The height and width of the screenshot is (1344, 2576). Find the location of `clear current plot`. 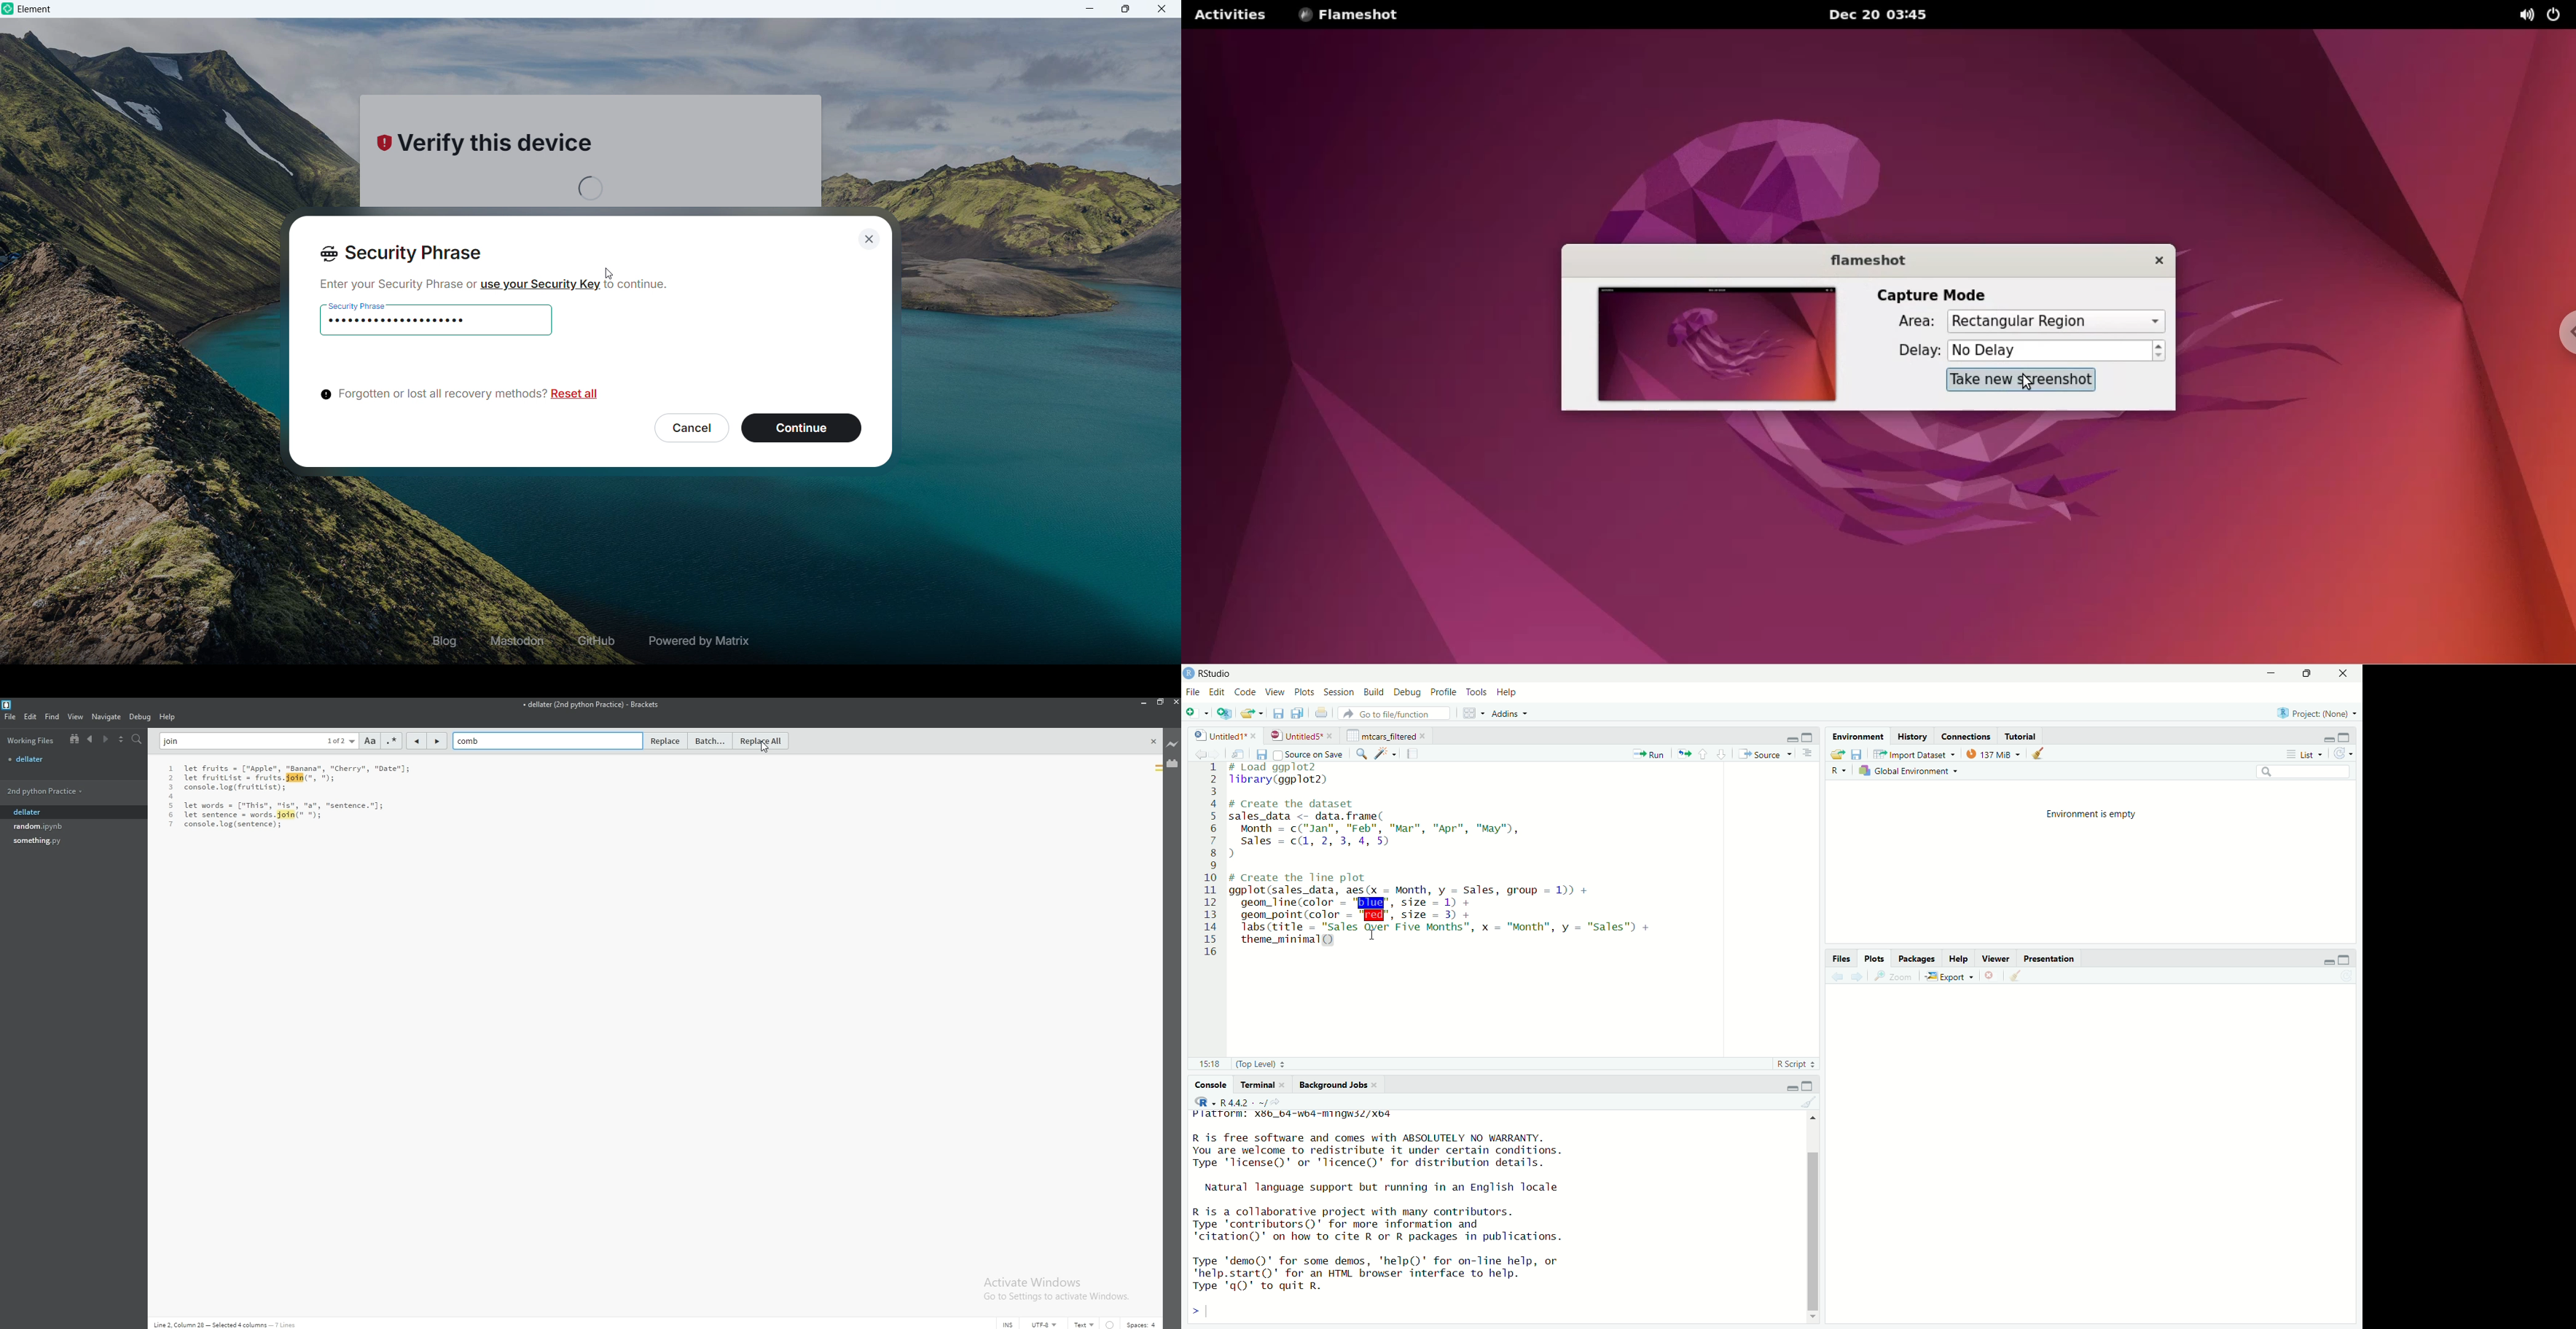

clear current plot is located at coordinates (1991, 976).